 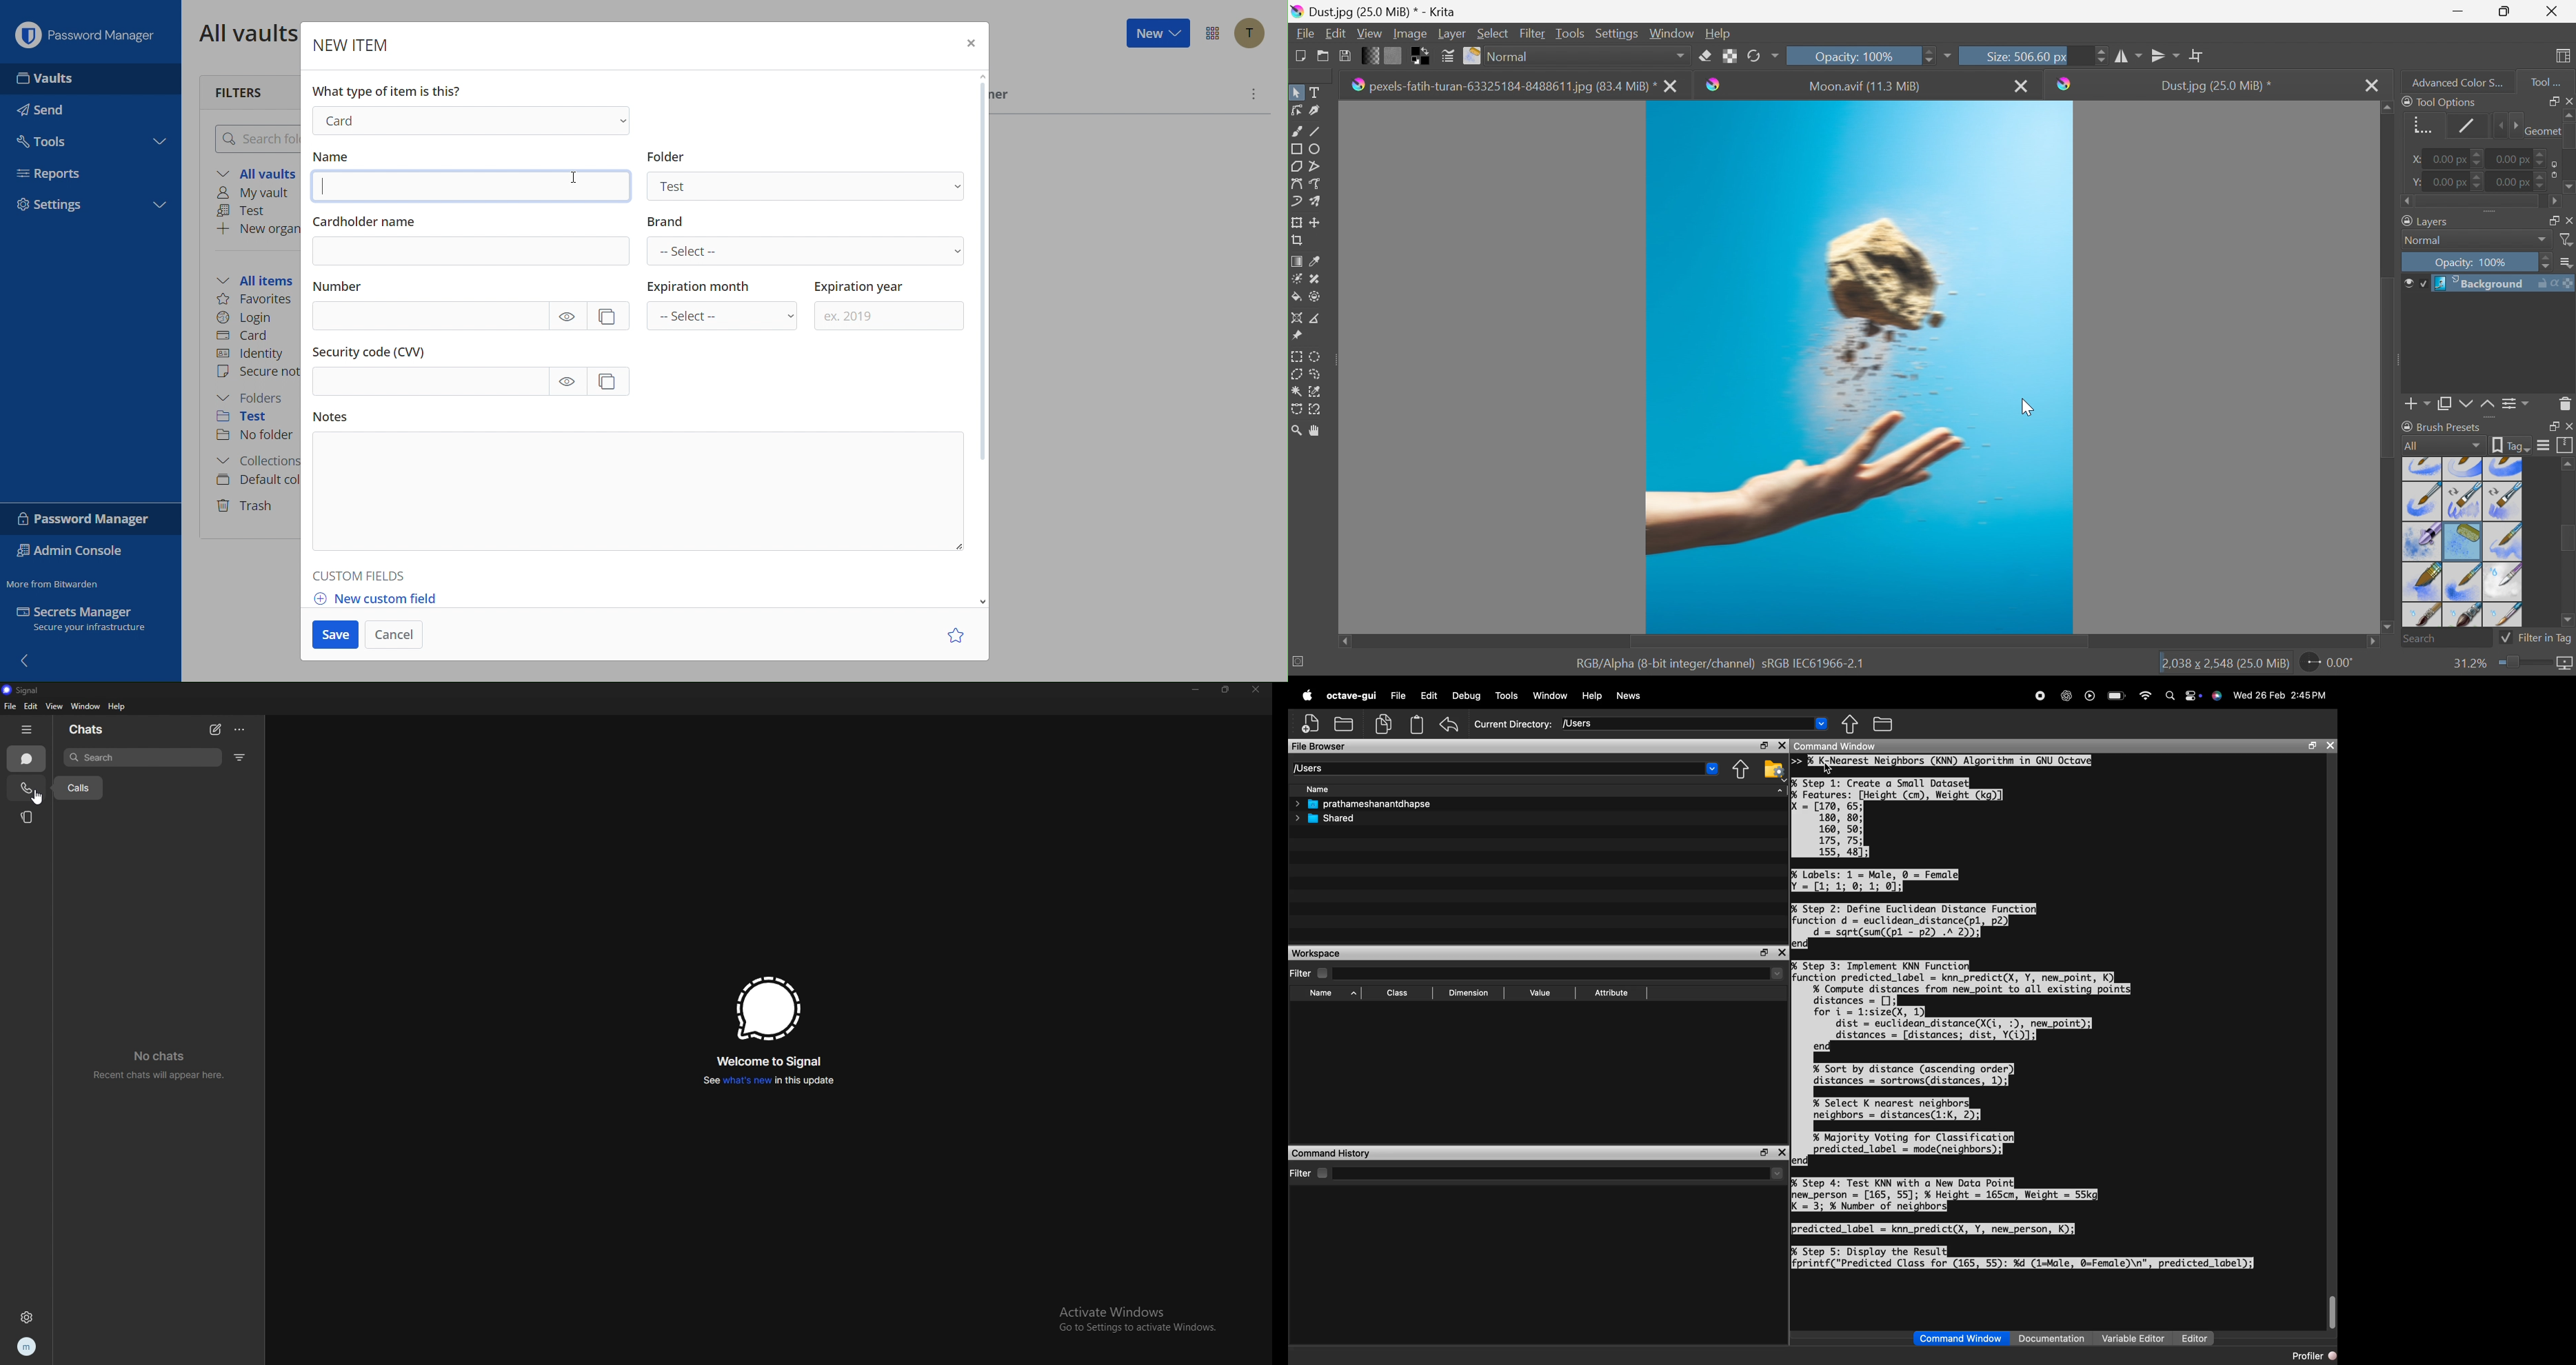 I want to click on Tool Options, so click(x=2439, y=101).